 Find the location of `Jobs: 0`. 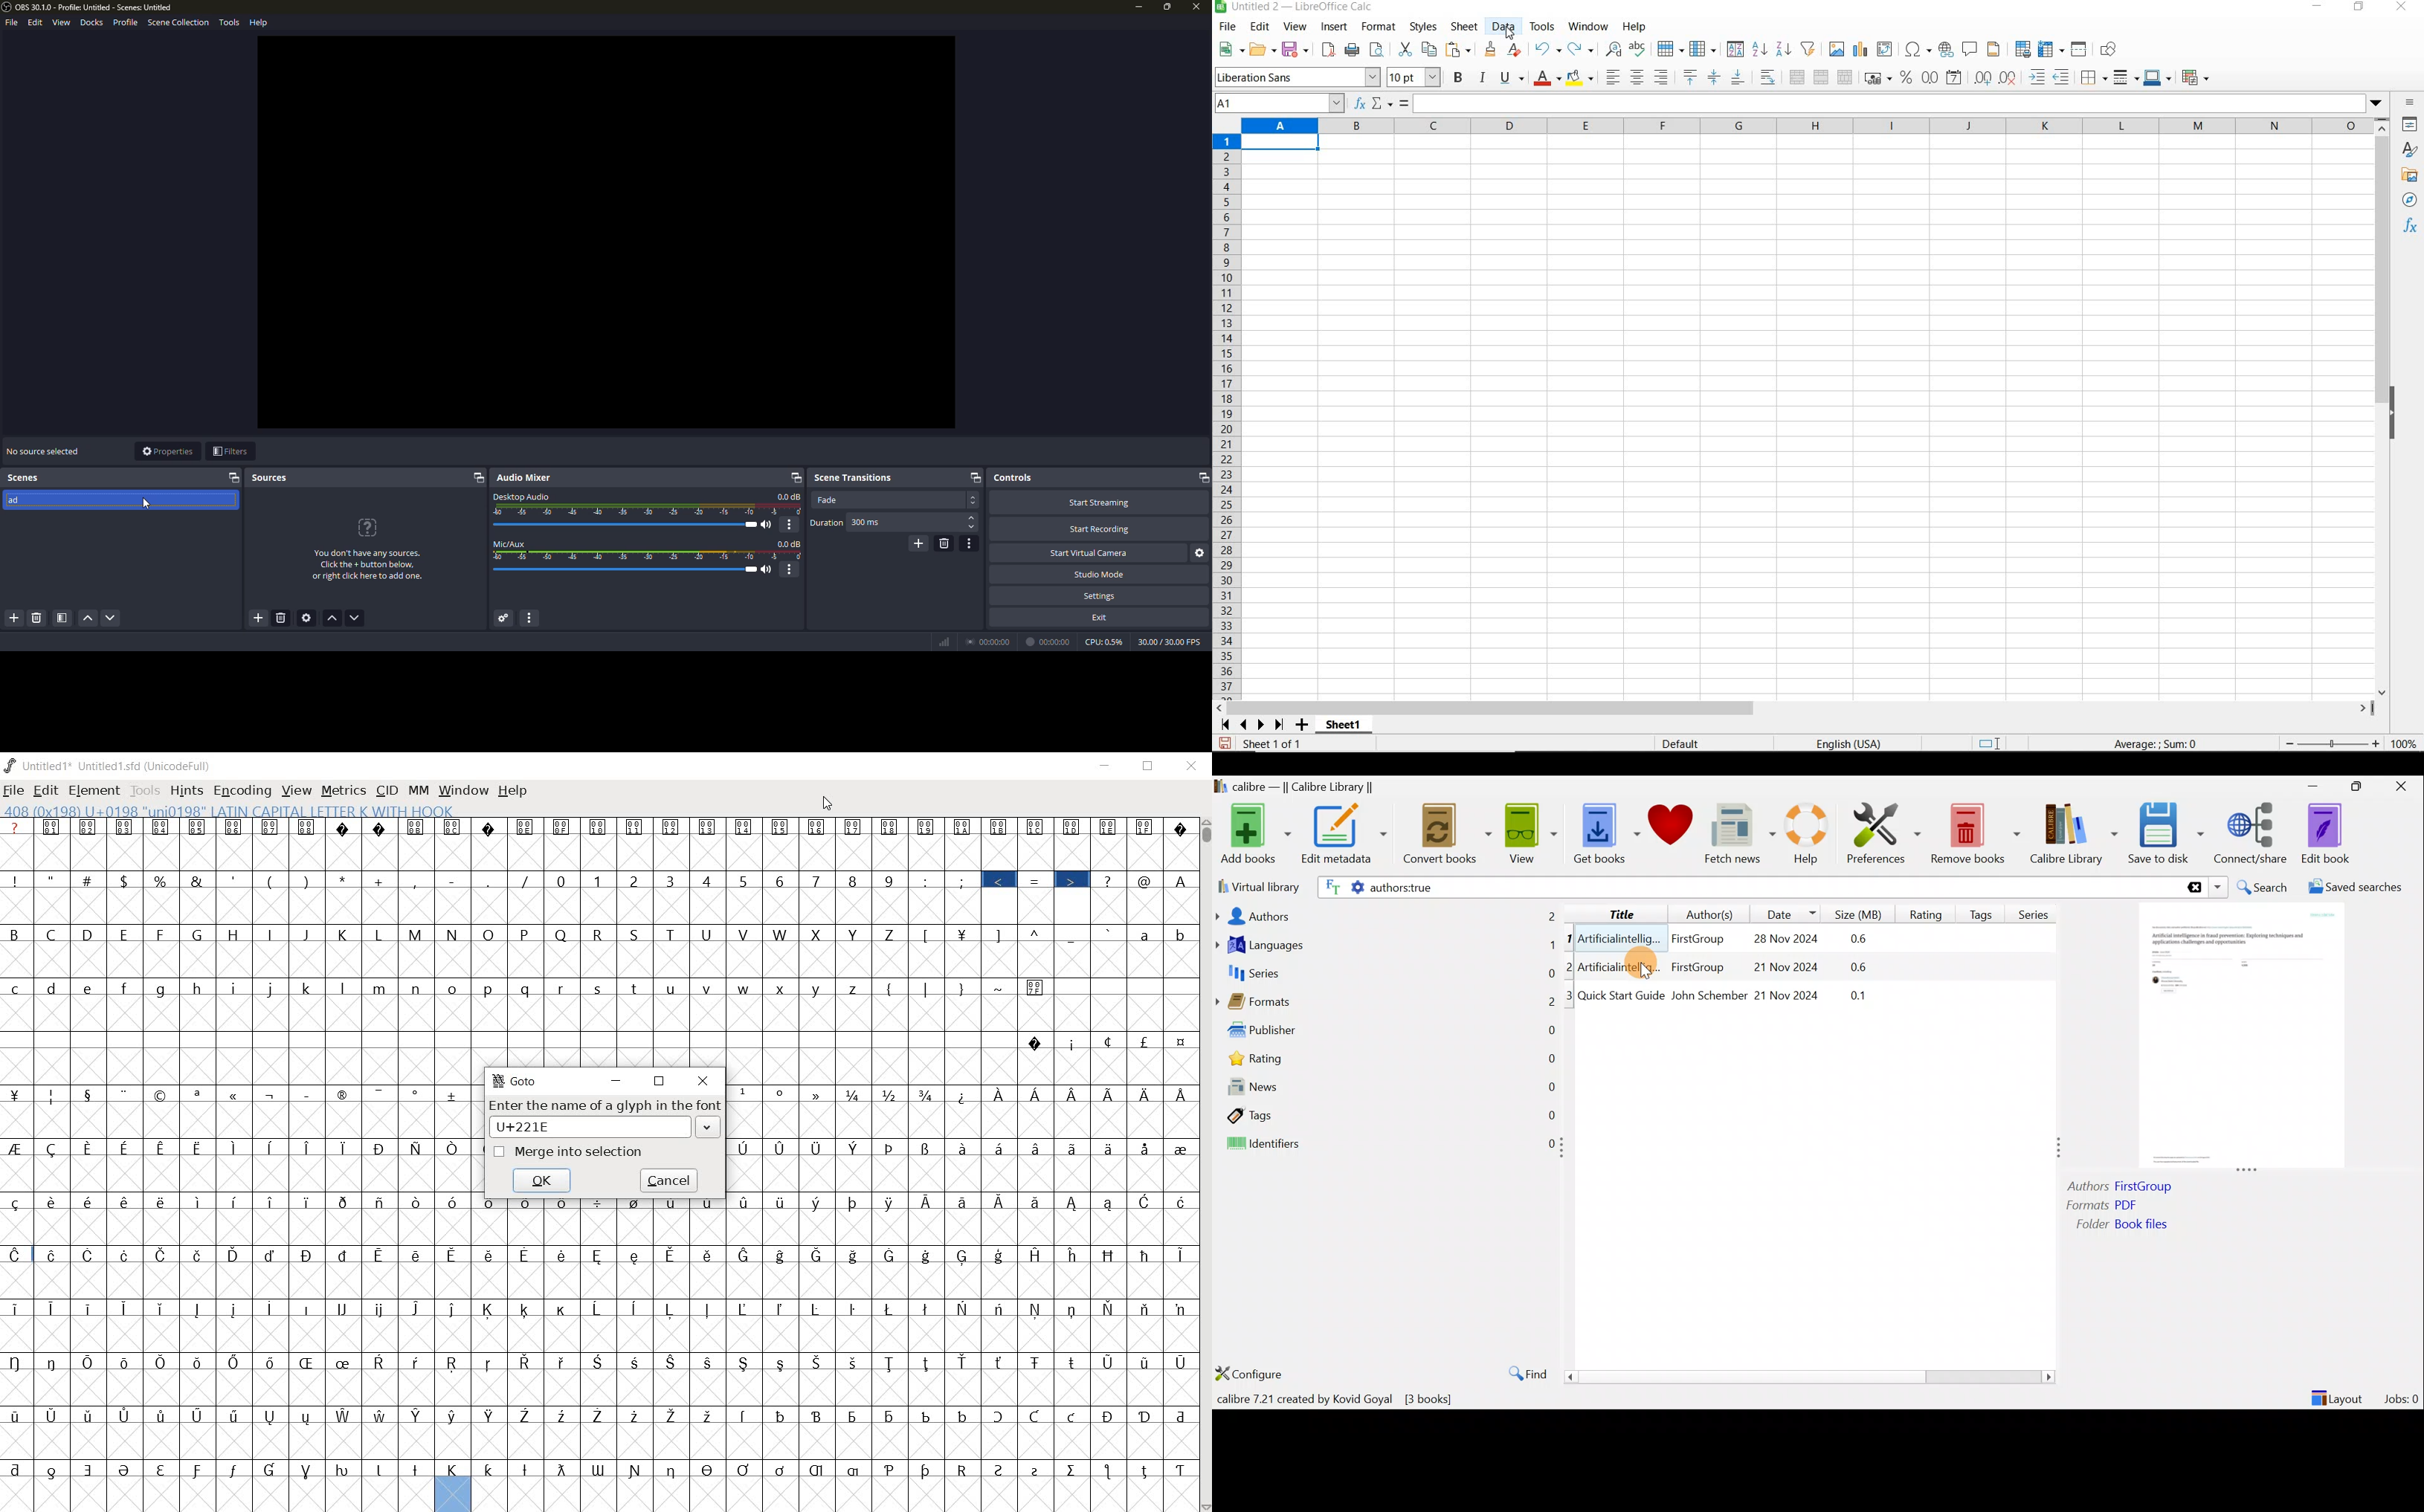

Jobs: 0 is located at coordinates (2403, 1396).